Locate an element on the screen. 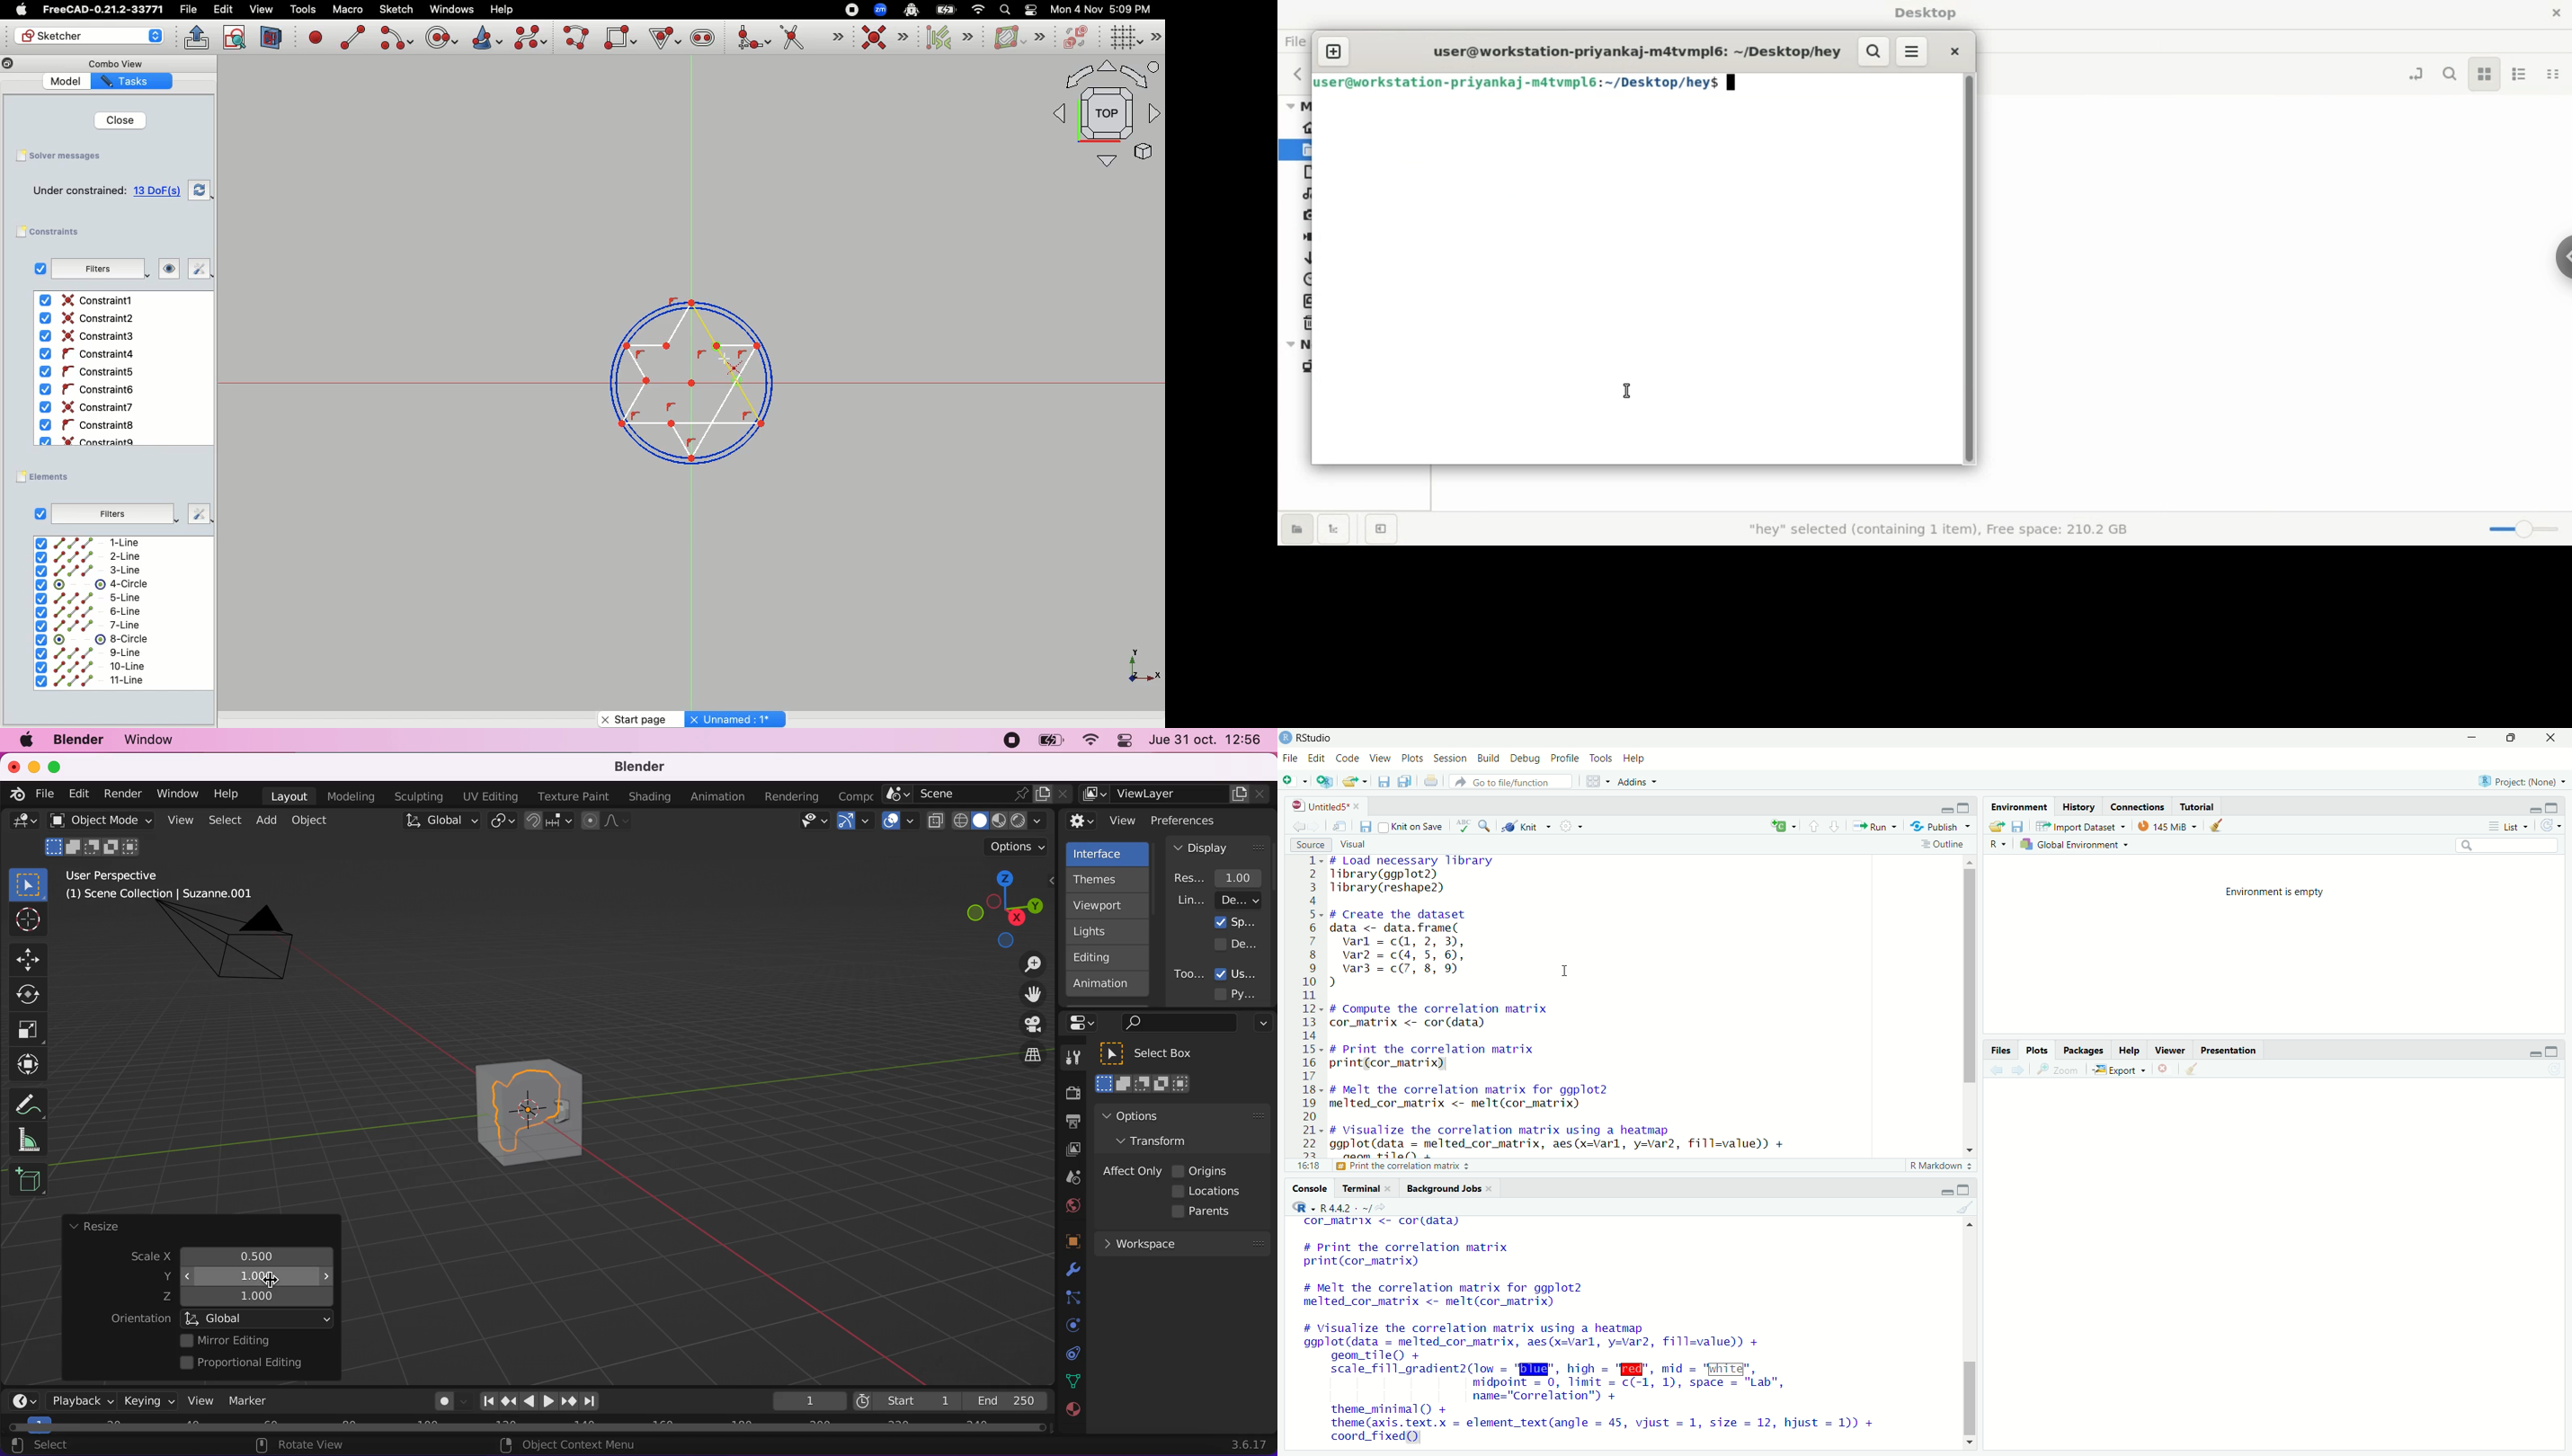 Image resolution: width=2576 pixels, height=1456 pixels. vertical scrollbar is located at coordinates (1971, 1400).